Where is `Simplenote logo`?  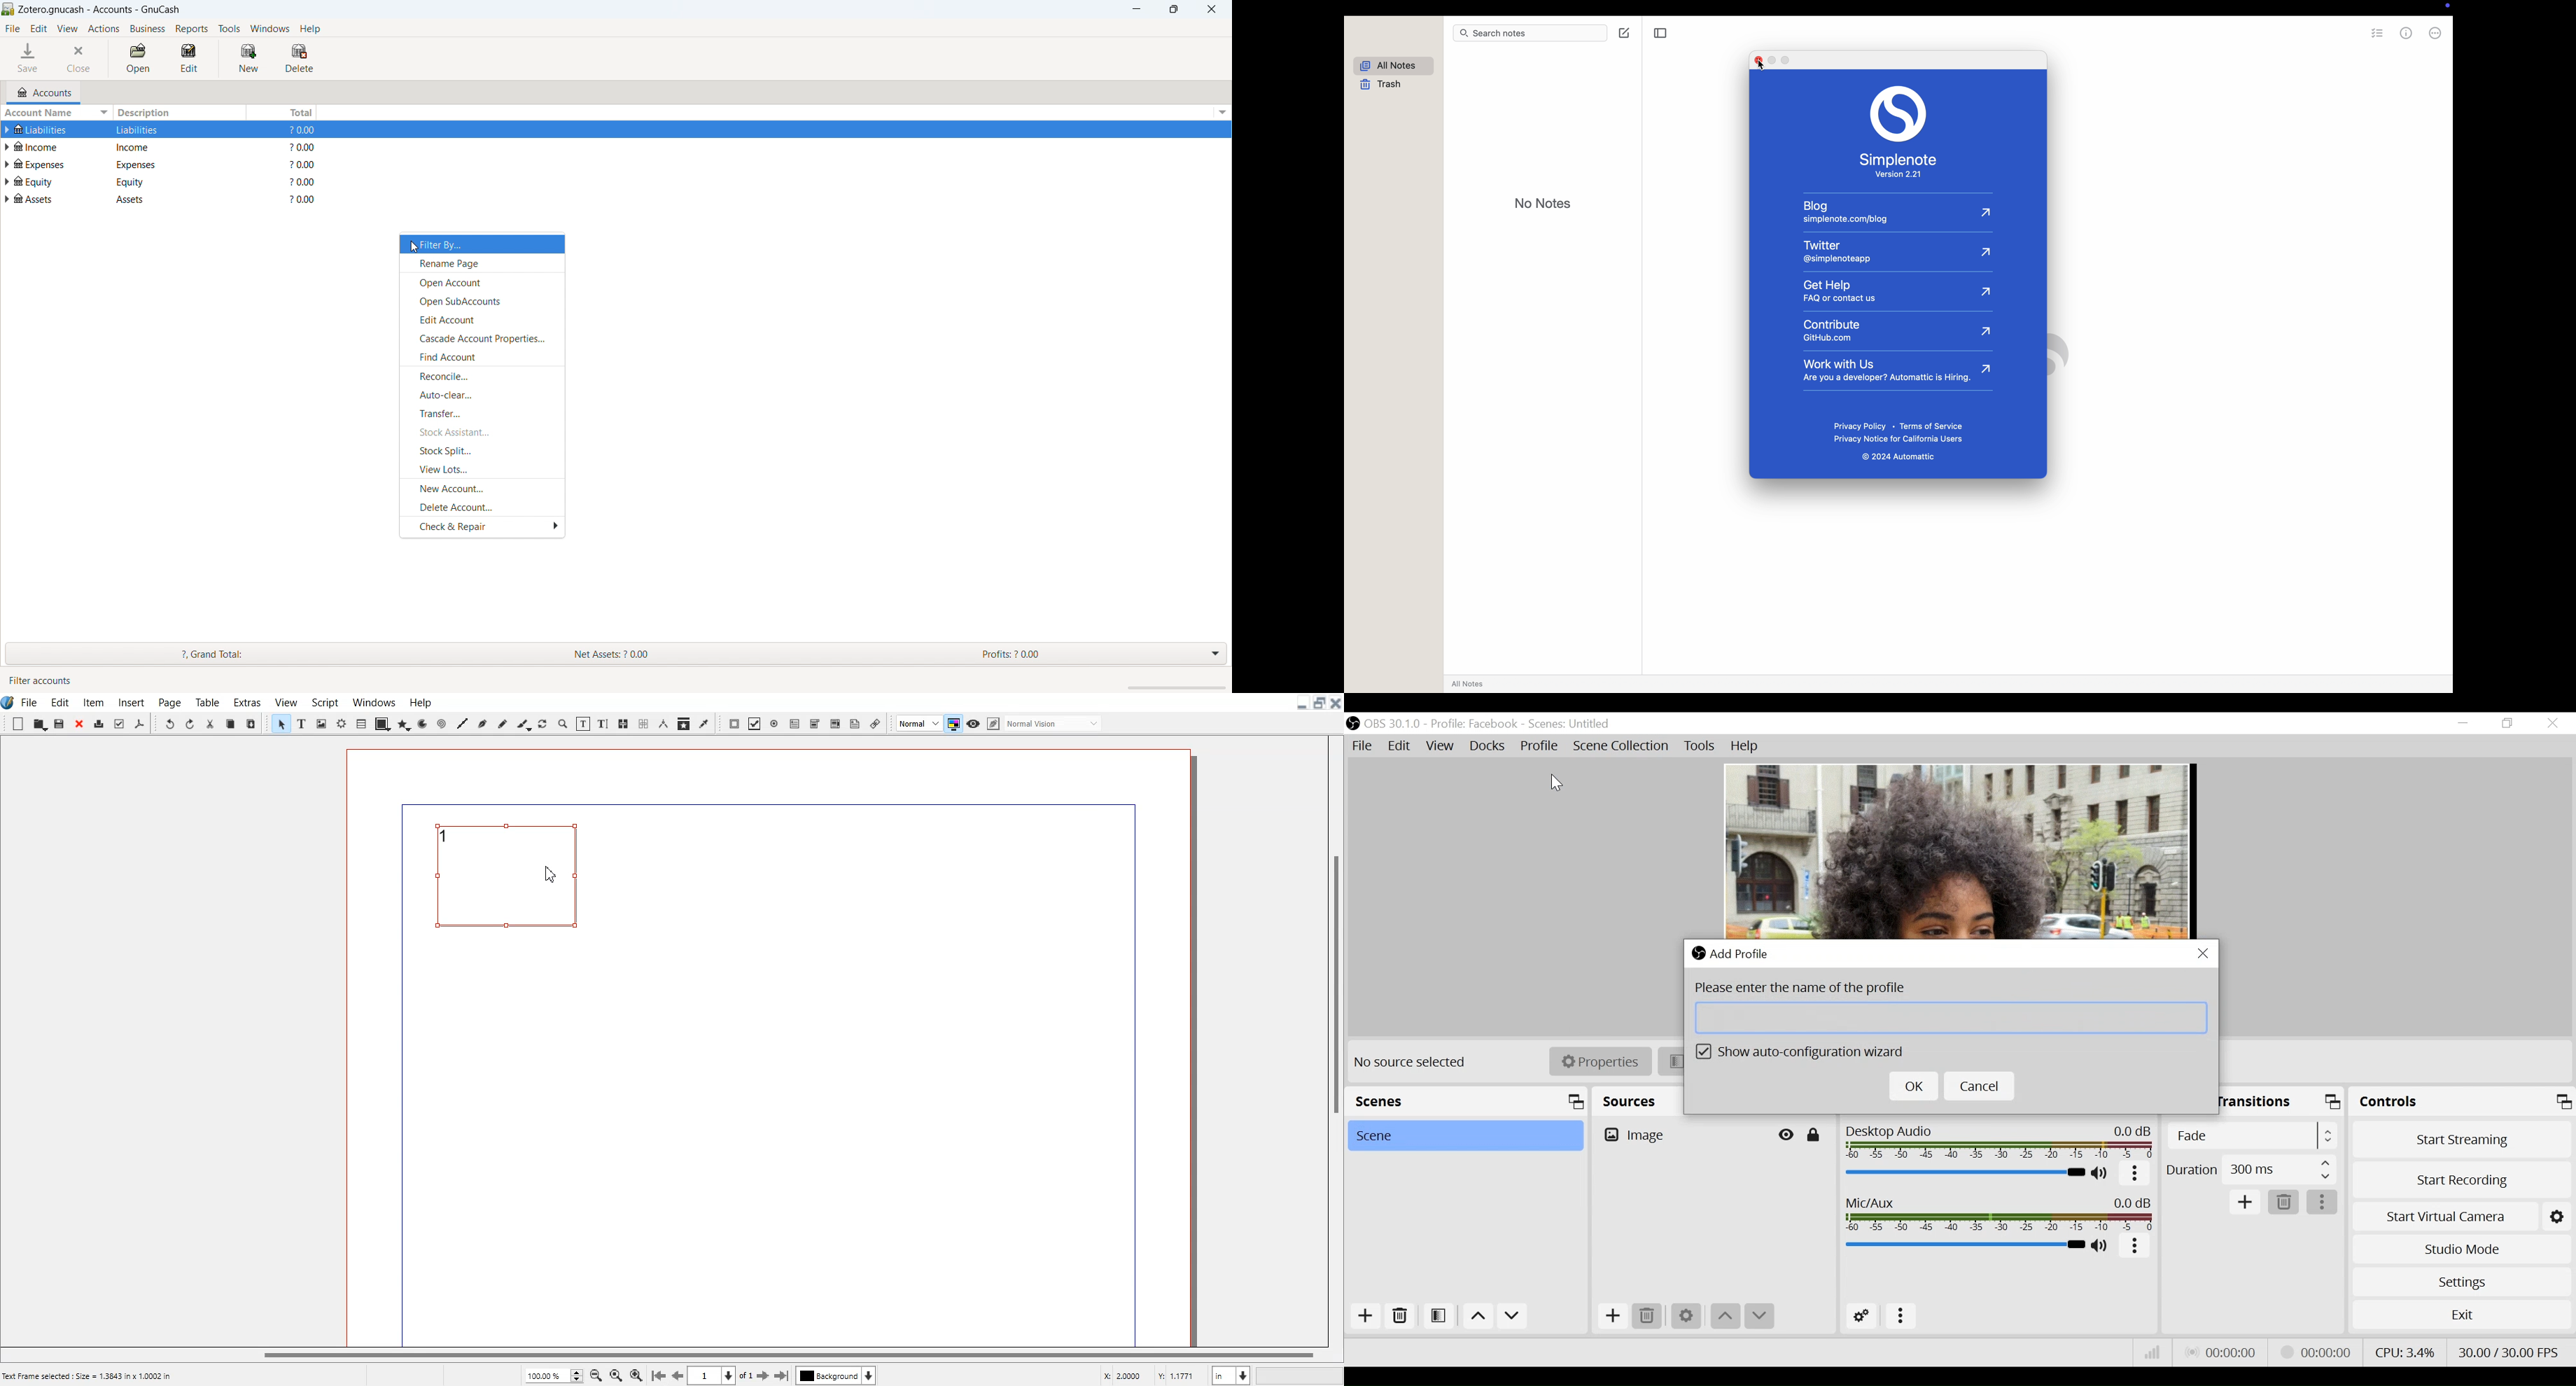 Simplenote logo is located at coordinates (1898, 114).